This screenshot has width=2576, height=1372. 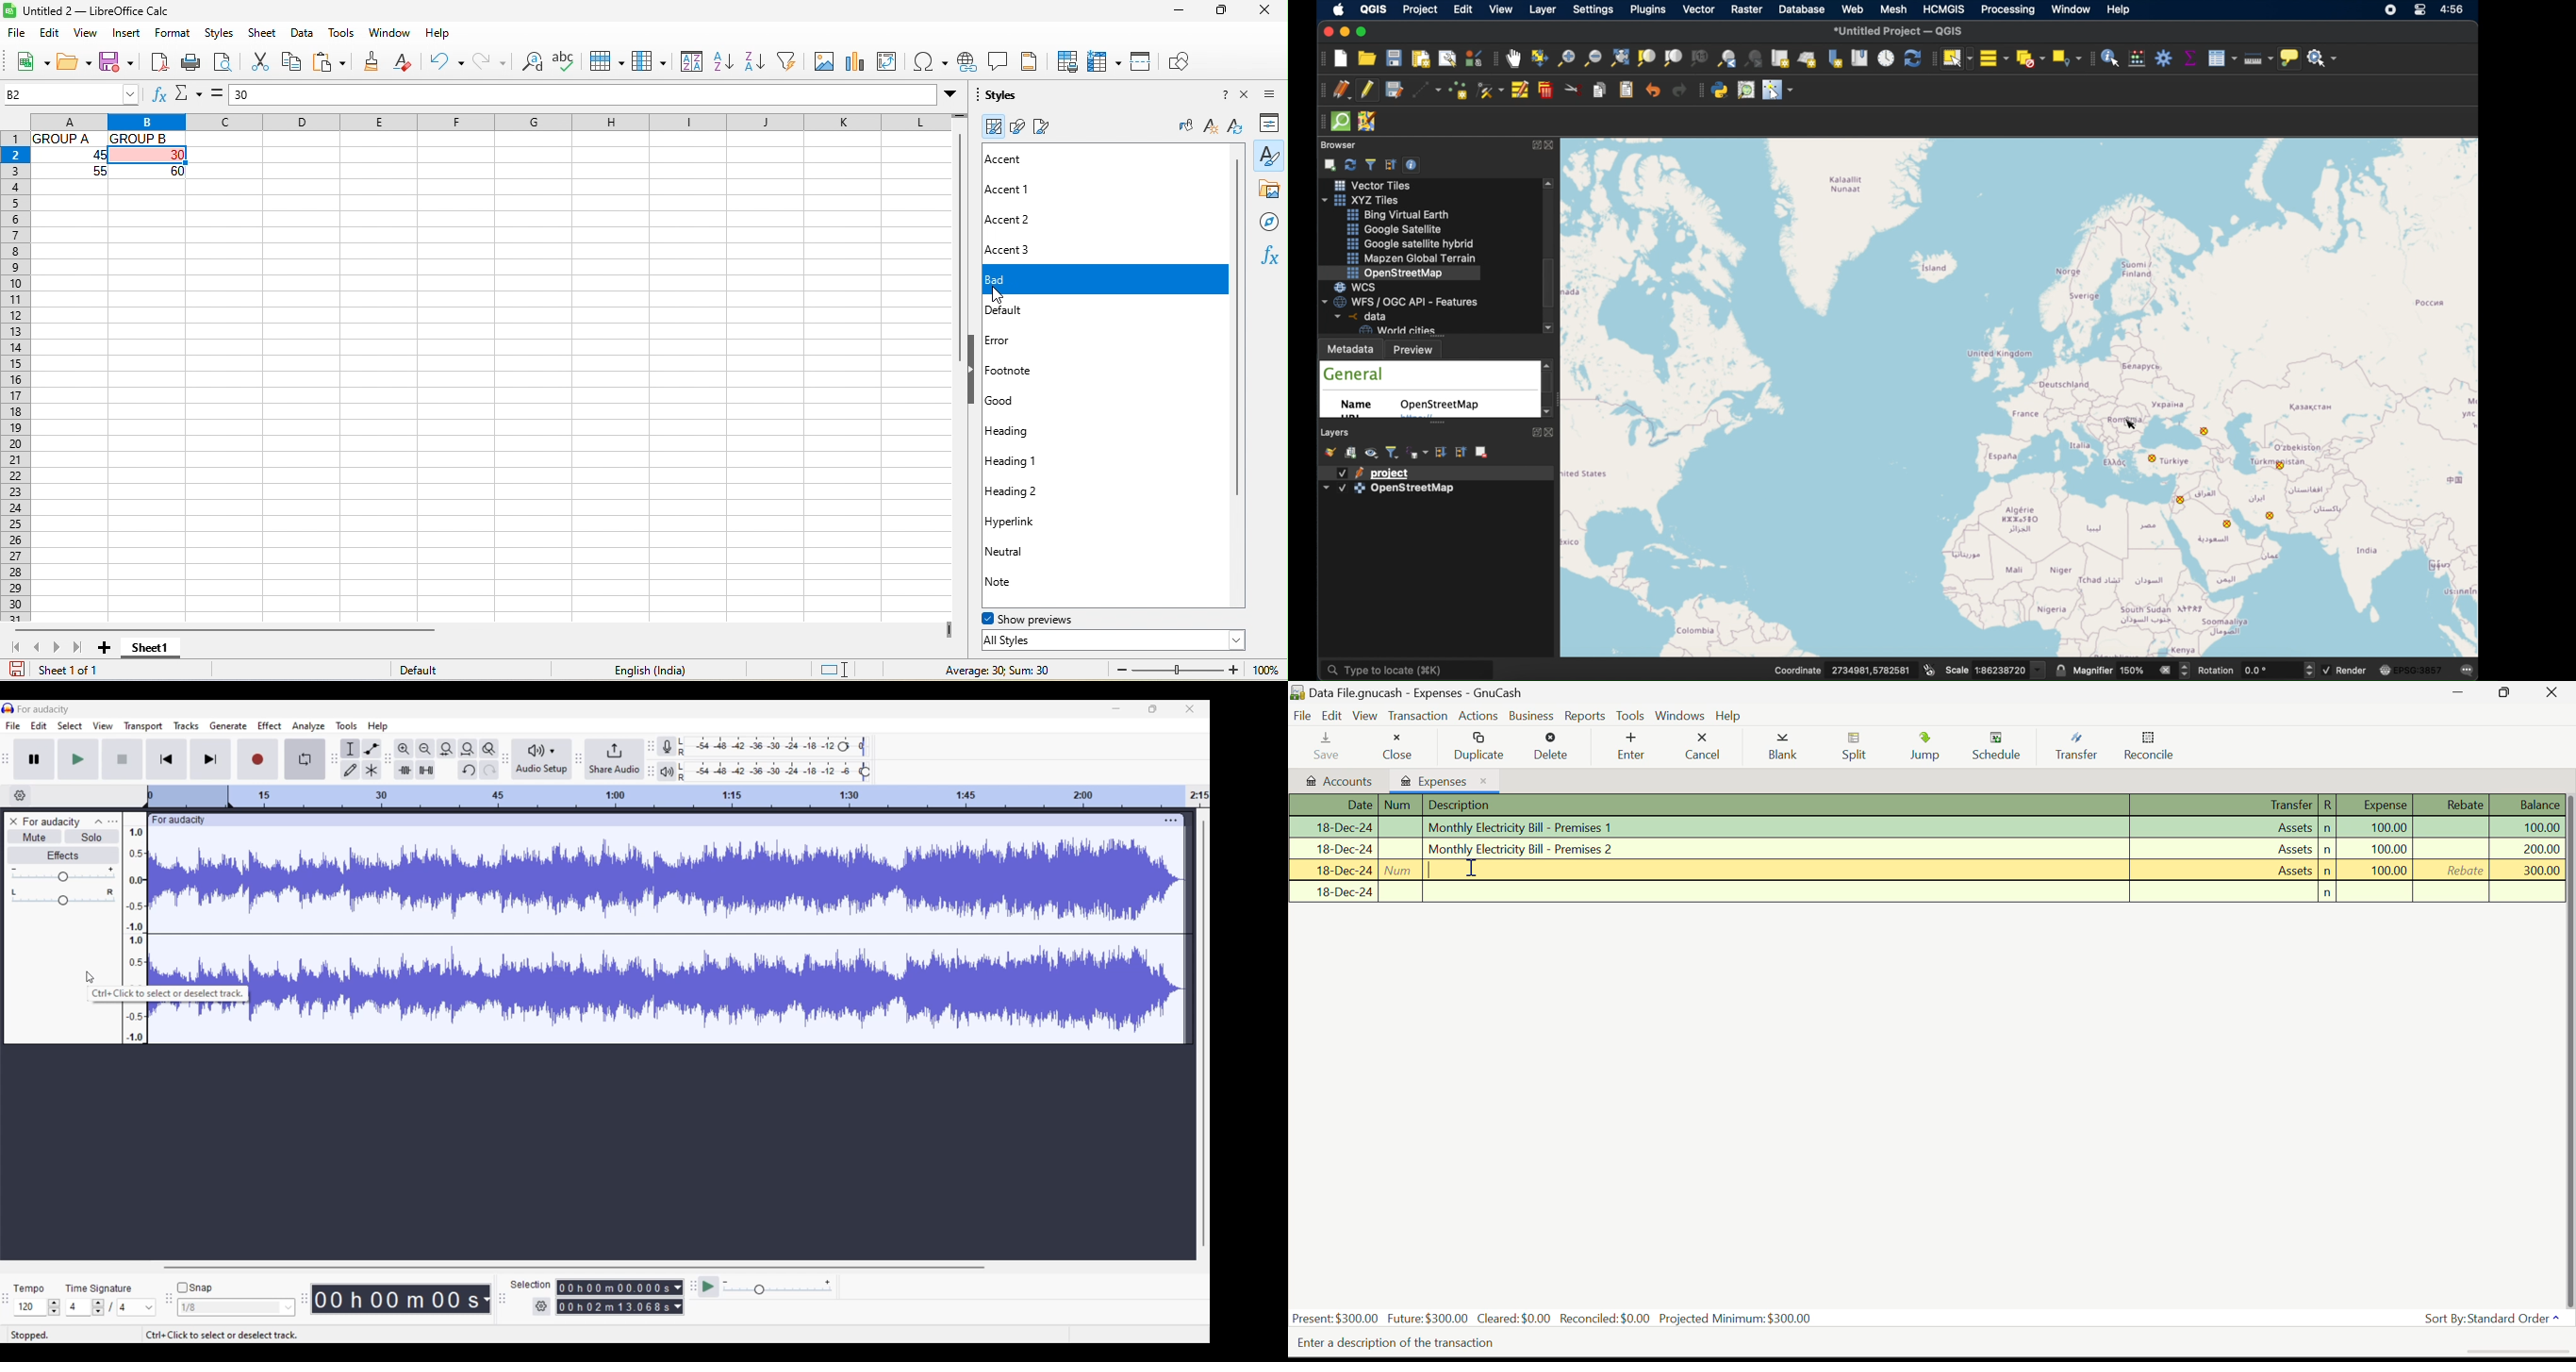 I want to click on general, so click(x=1354, y=374).